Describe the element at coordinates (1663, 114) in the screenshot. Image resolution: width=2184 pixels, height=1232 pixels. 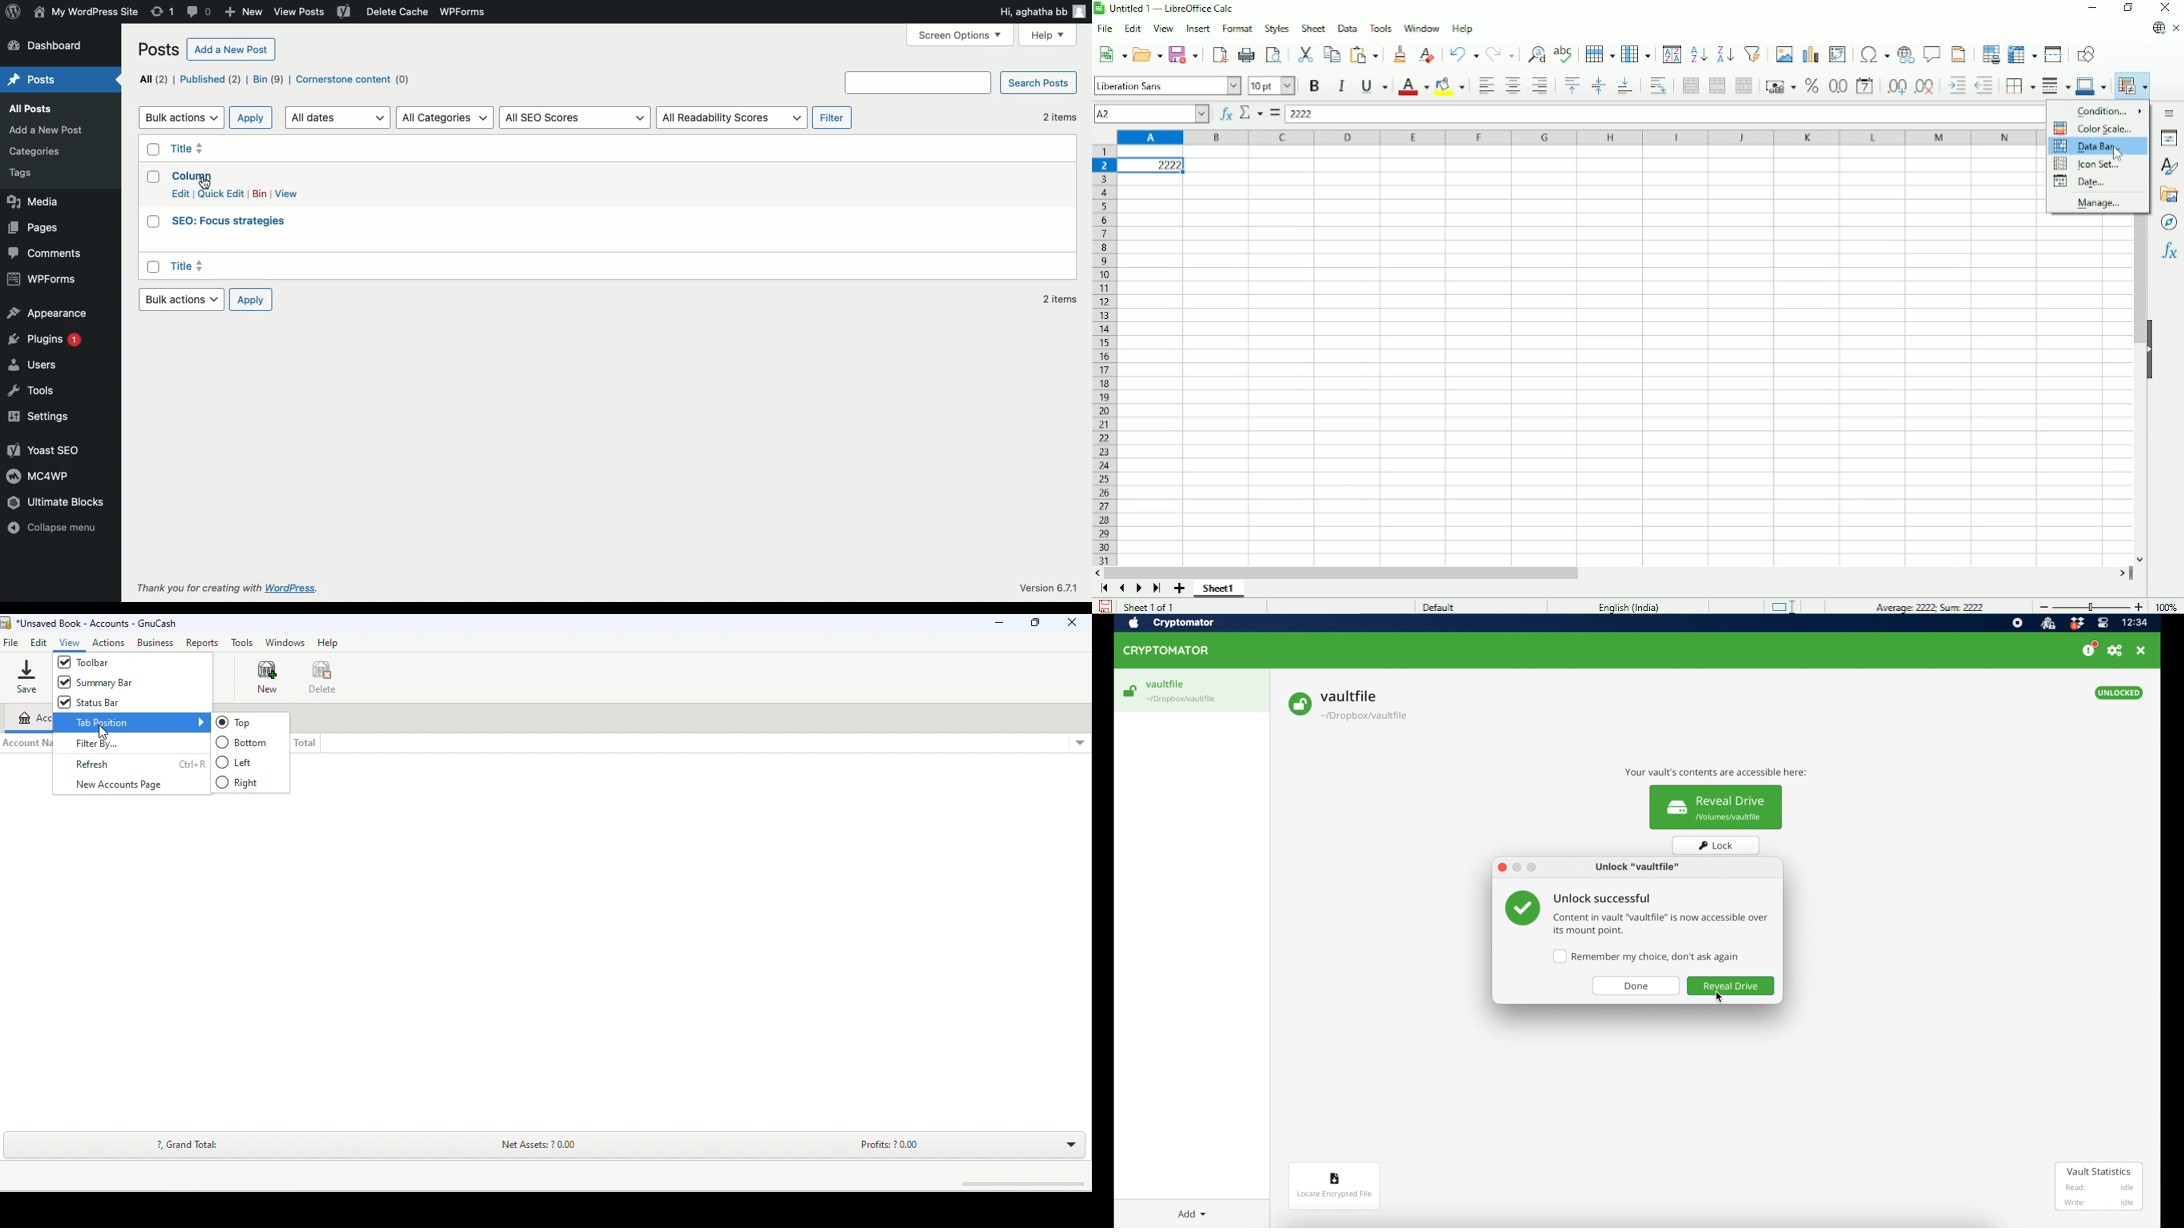
I see `Input line` at that location.